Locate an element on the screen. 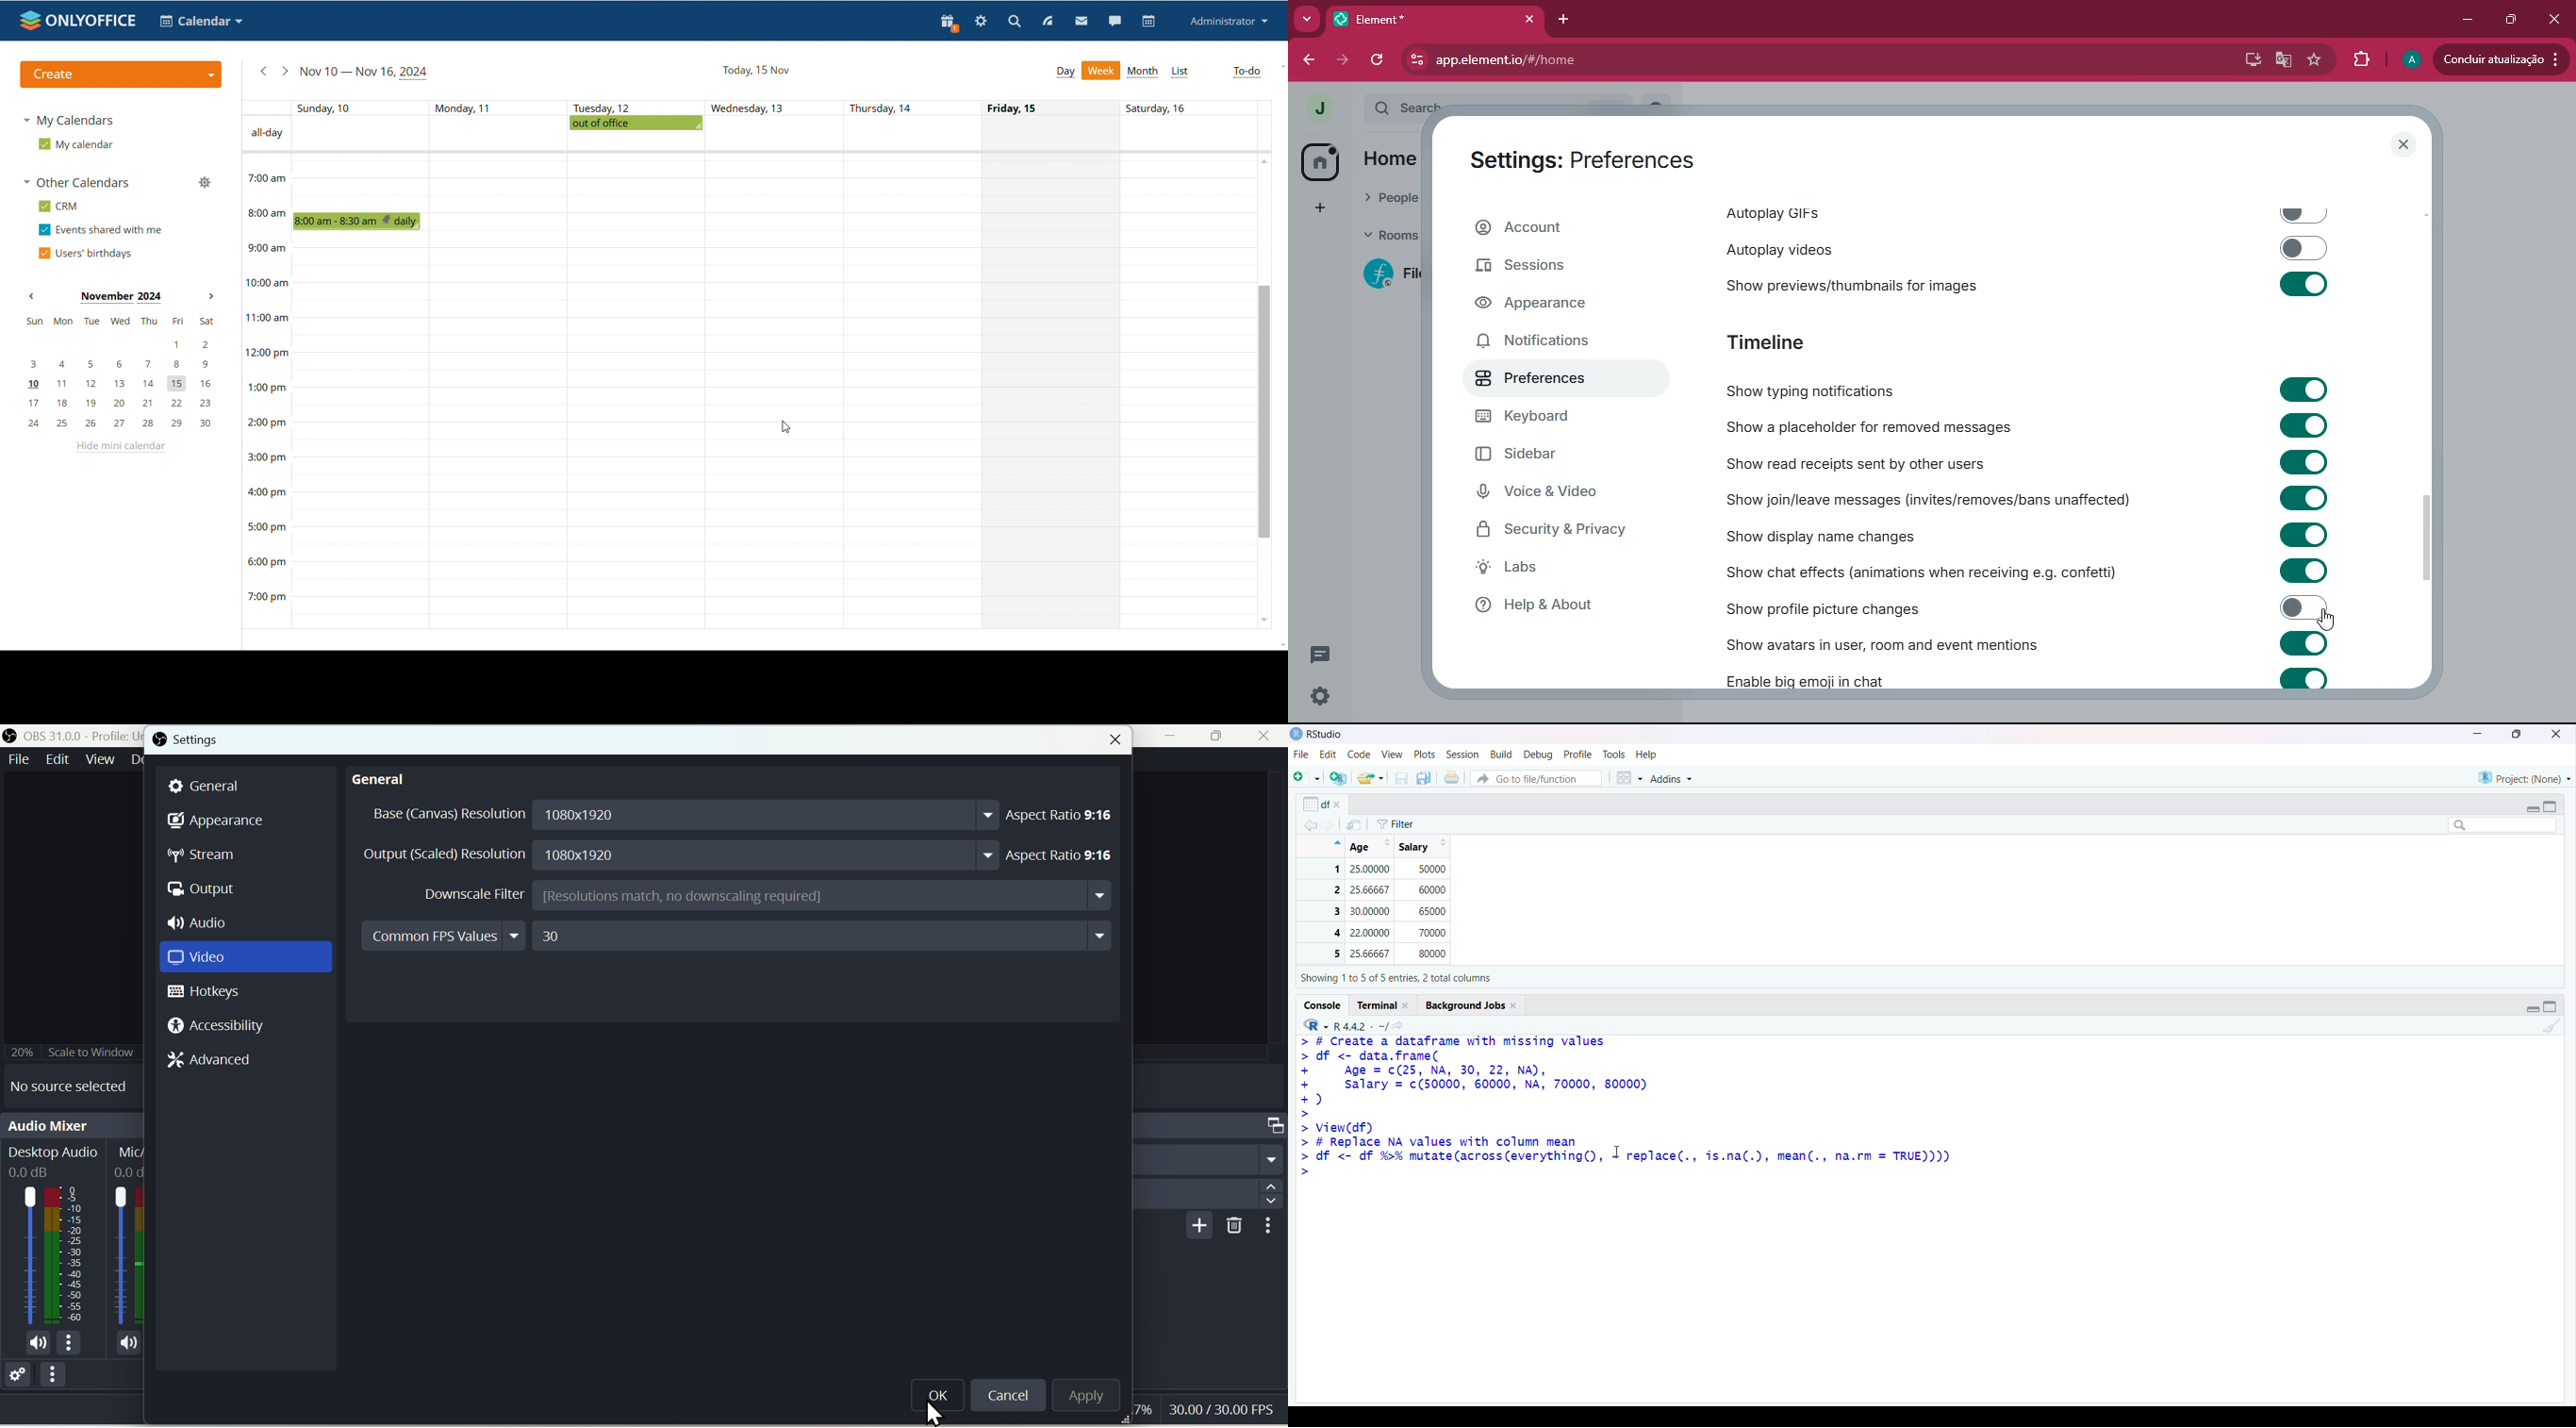  Add is located at coordinates (1195, 1227).